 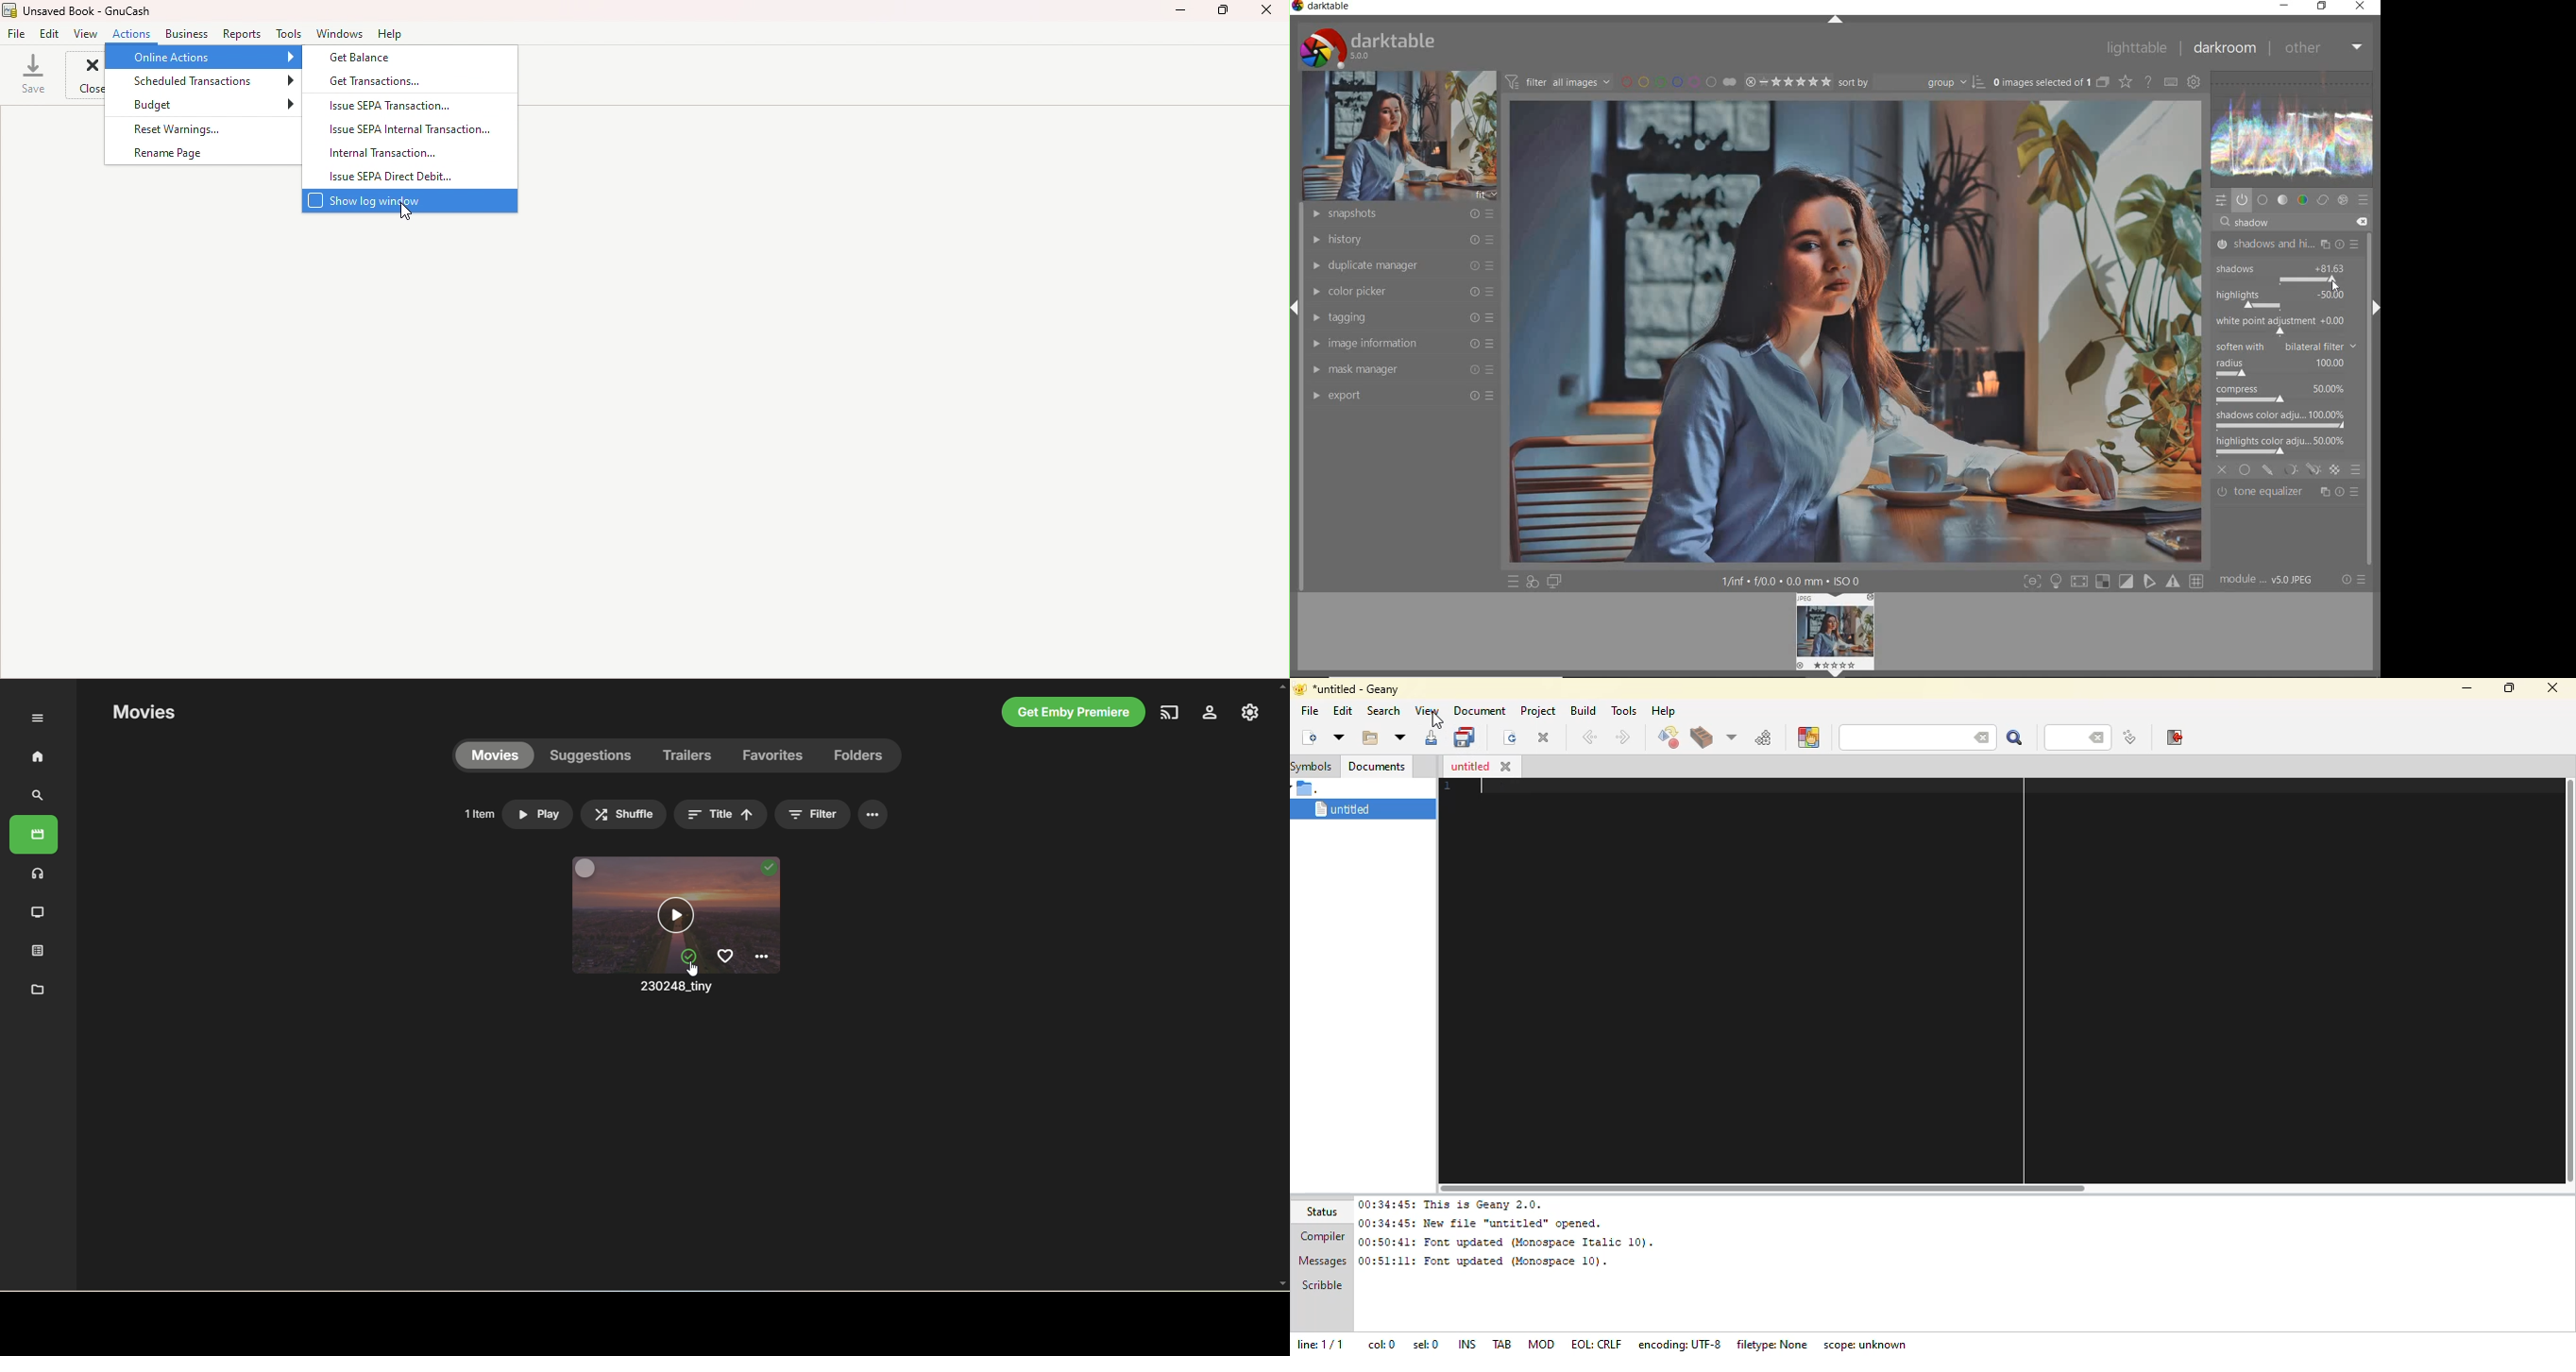 I want to click on next, so click(x=1621, y=737).